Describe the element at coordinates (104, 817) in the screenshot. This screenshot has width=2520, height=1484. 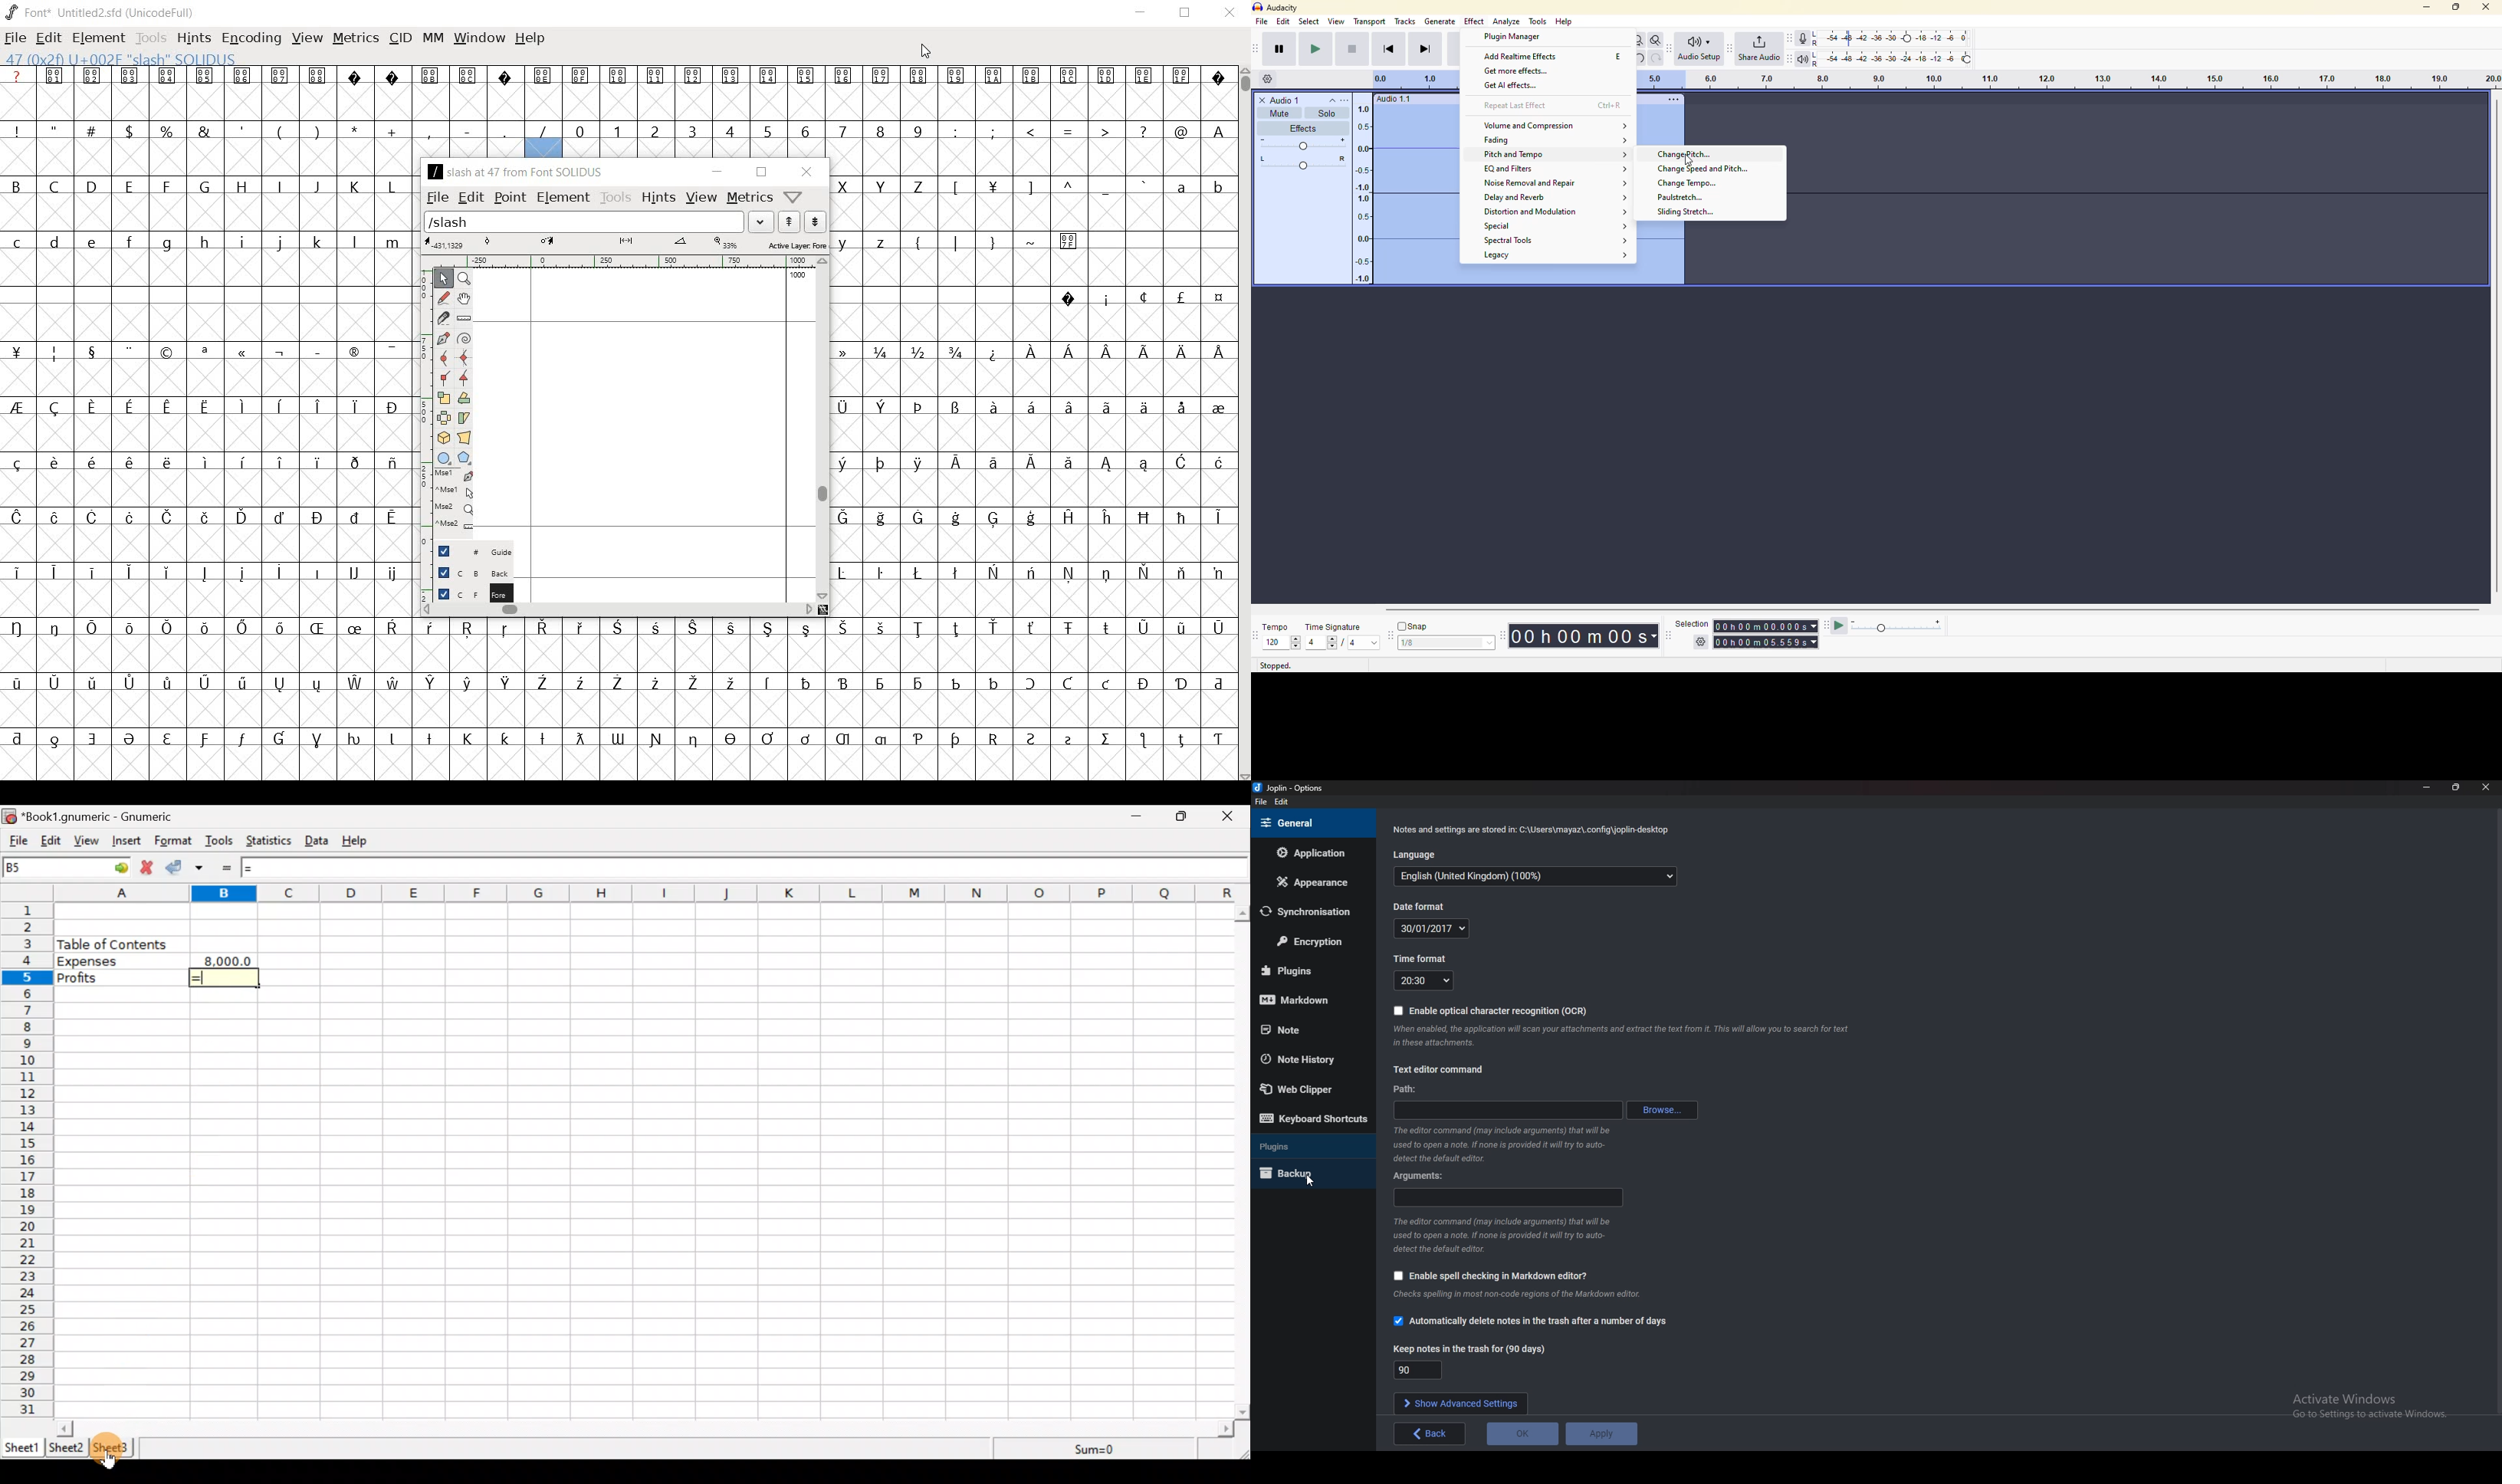
I see `“Book1.gnumeric - Gnumeric` at that location.